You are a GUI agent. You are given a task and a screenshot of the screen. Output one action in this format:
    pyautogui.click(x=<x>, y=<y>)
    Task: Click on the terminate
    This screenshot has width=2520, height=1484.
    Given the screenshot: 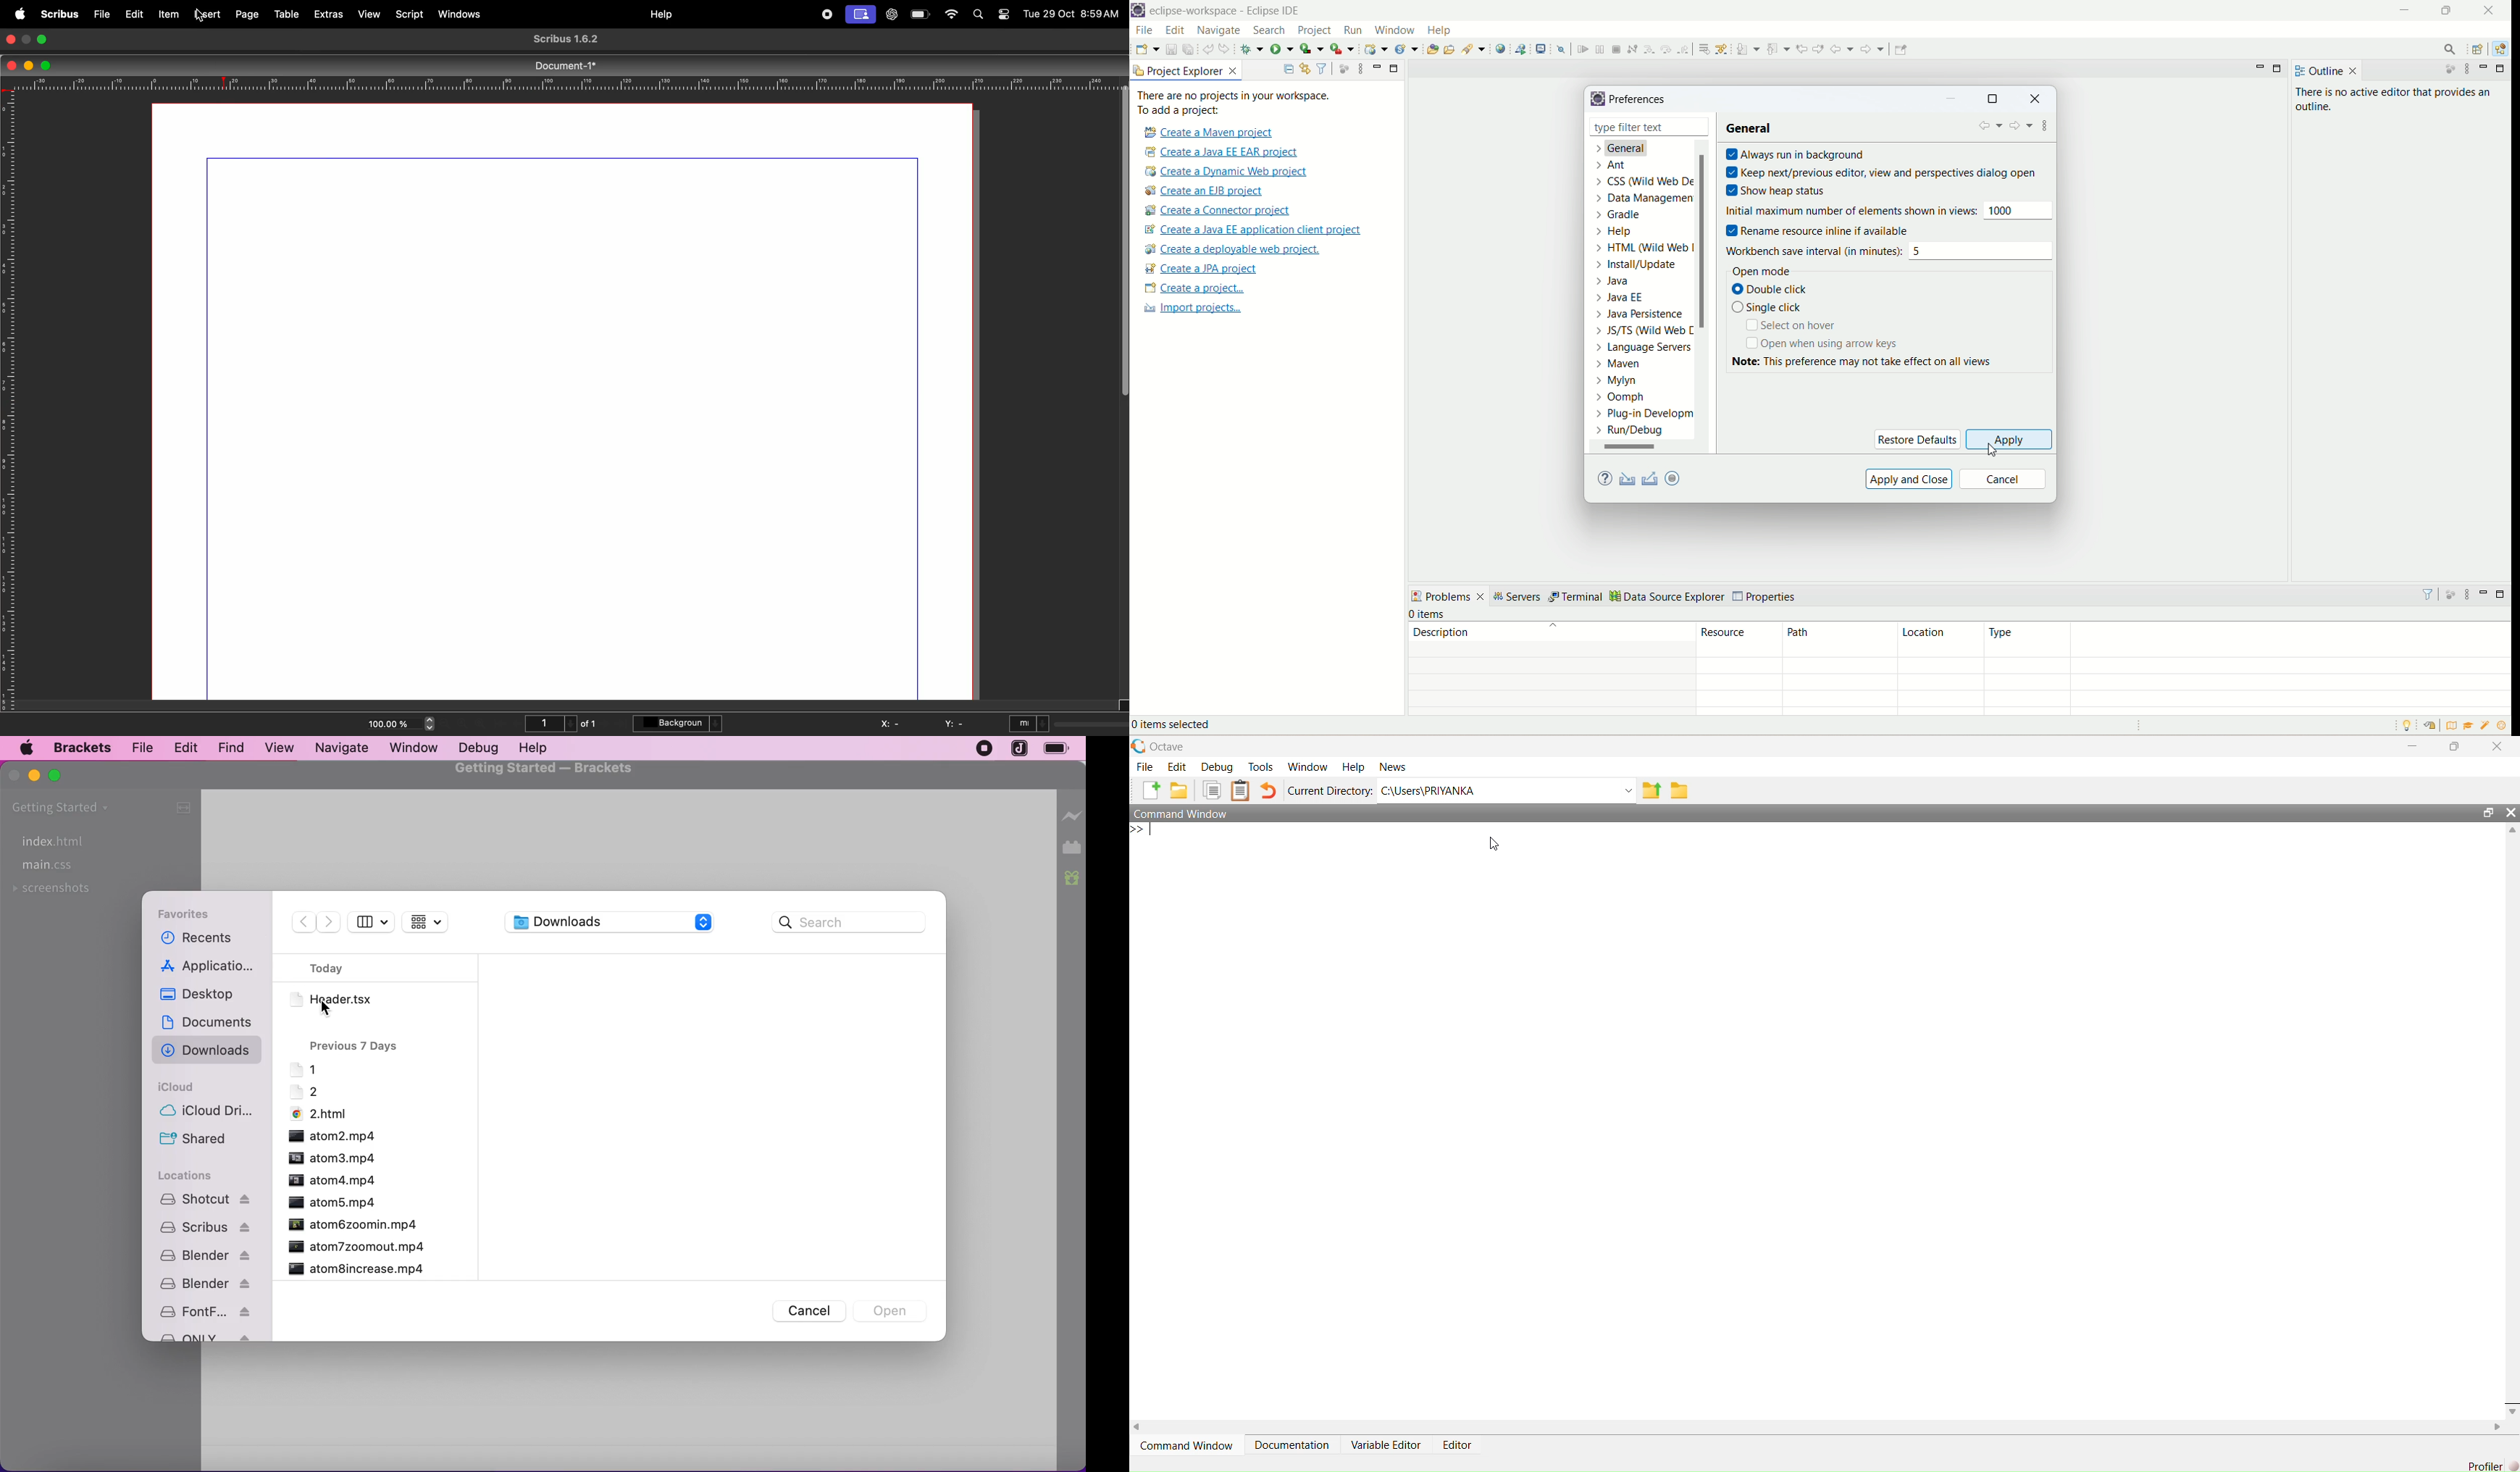 What is the action you would take?
    pyautogui.click(x=1618, y=49)
    